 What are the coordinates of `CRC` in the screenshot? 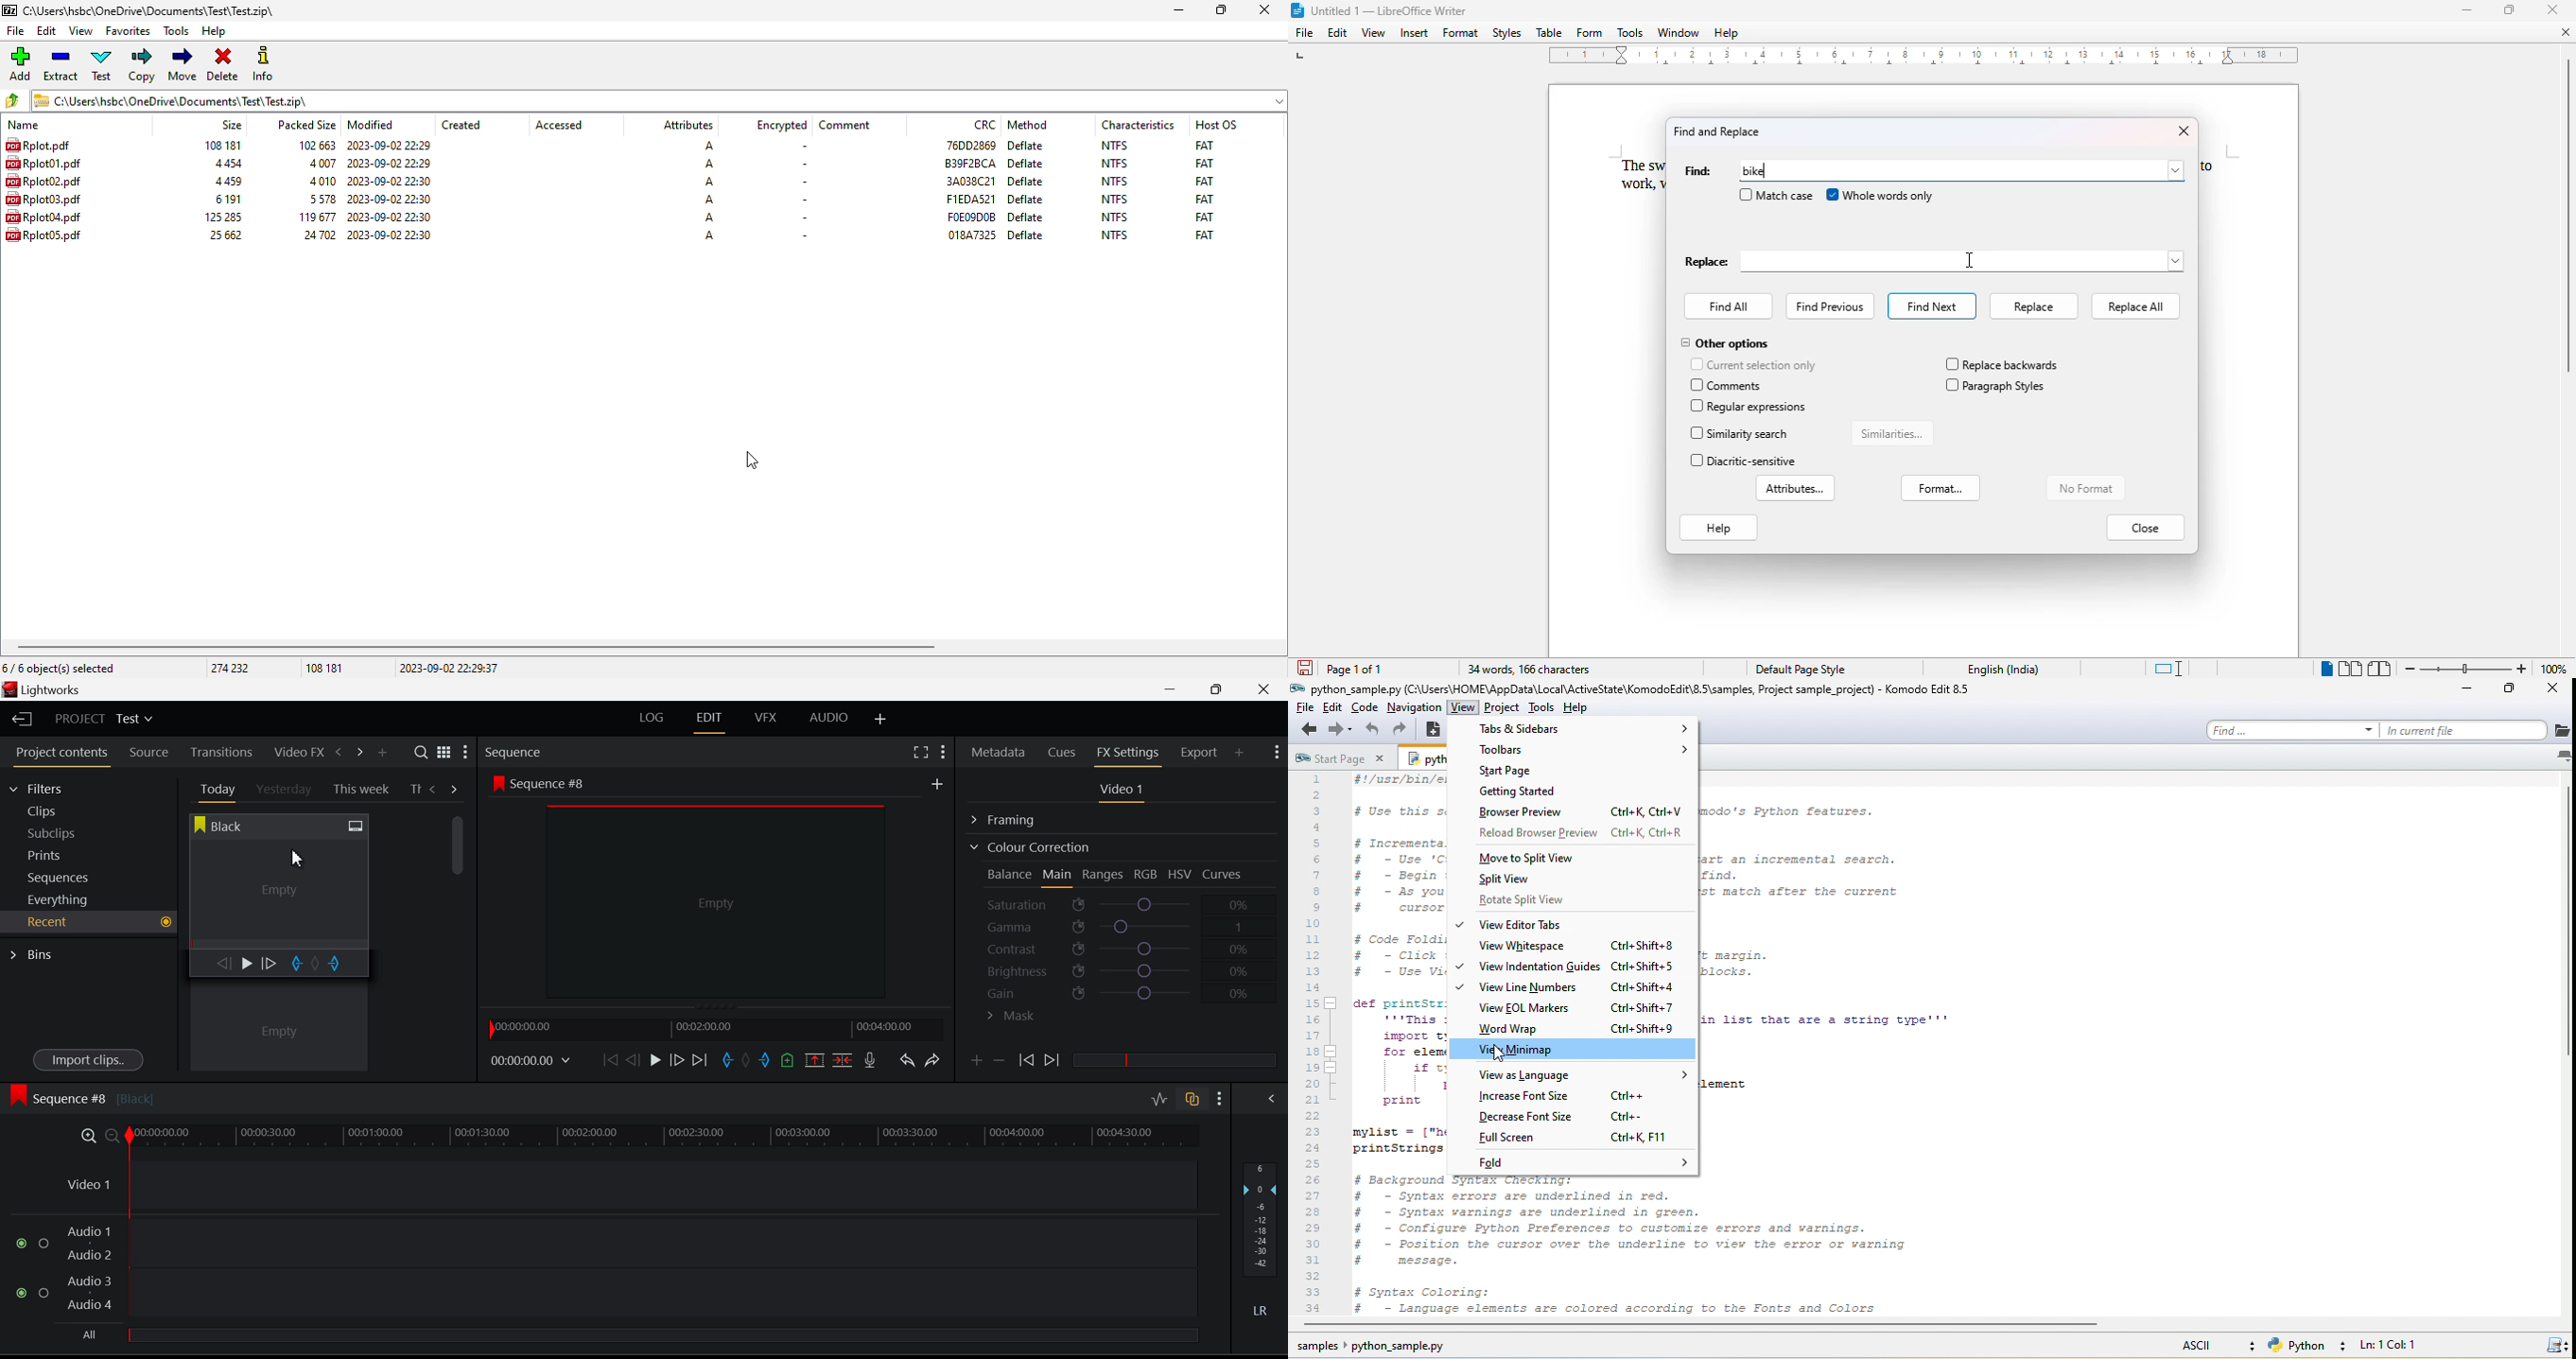 It's located at (970, 181).